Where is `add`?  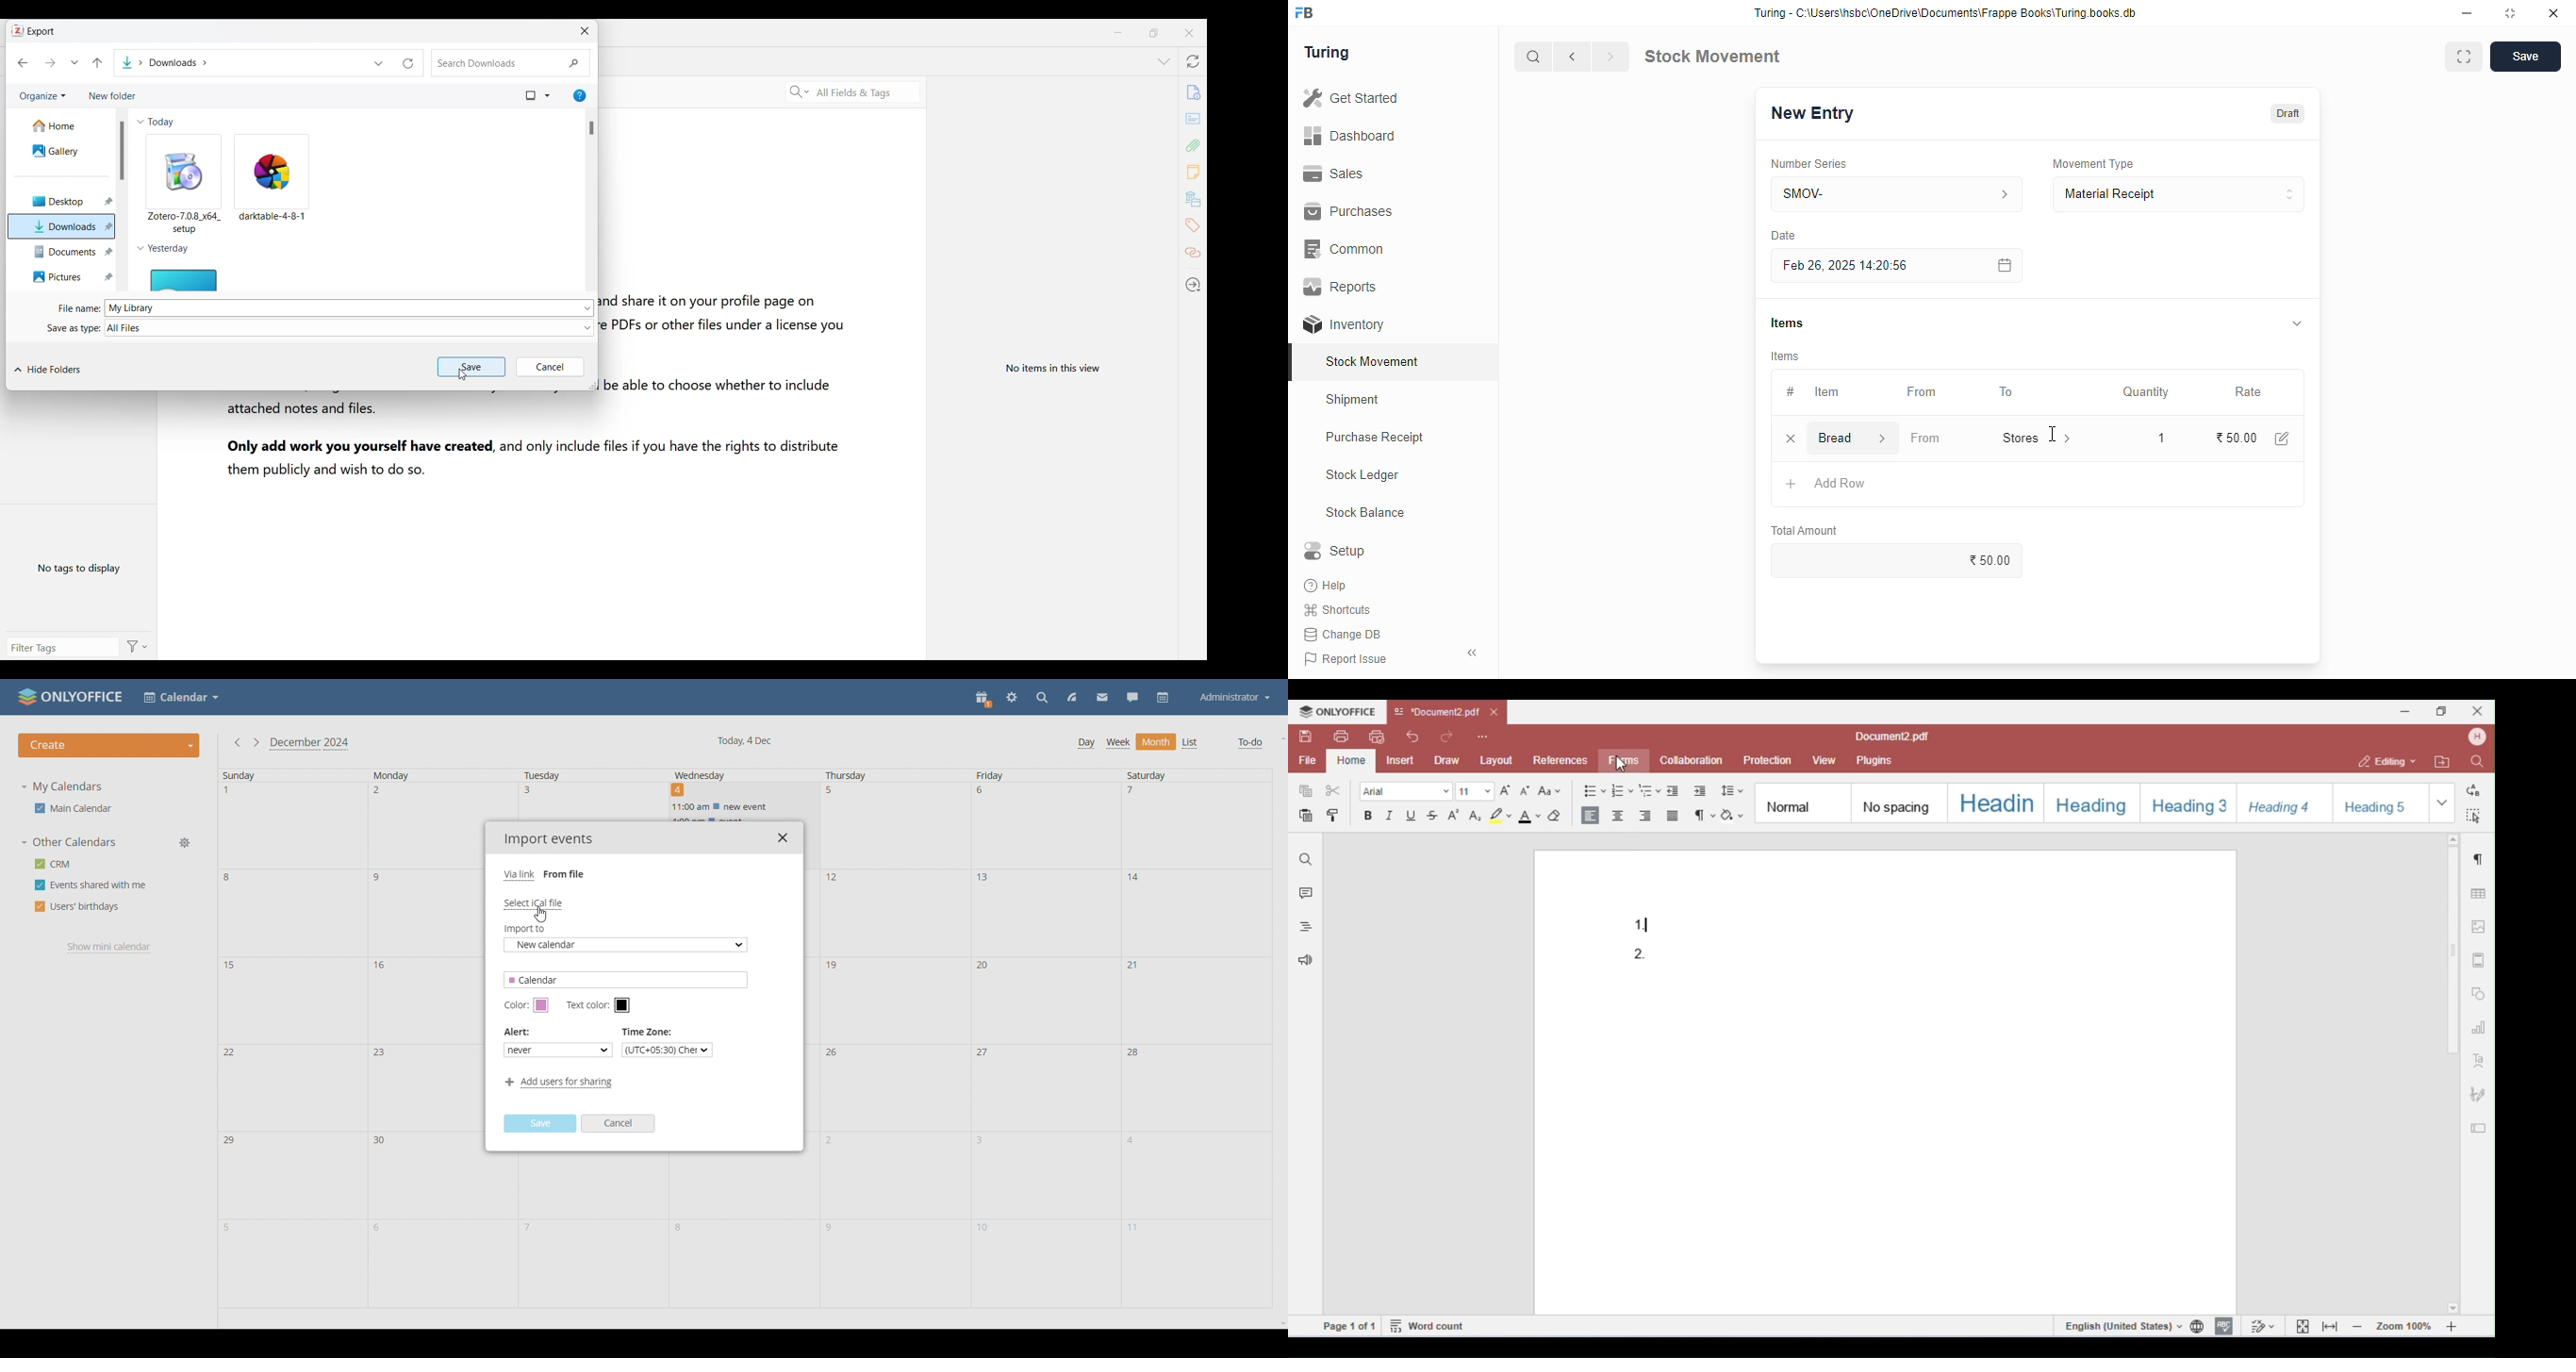 add is located at coordinates (1792, 485).